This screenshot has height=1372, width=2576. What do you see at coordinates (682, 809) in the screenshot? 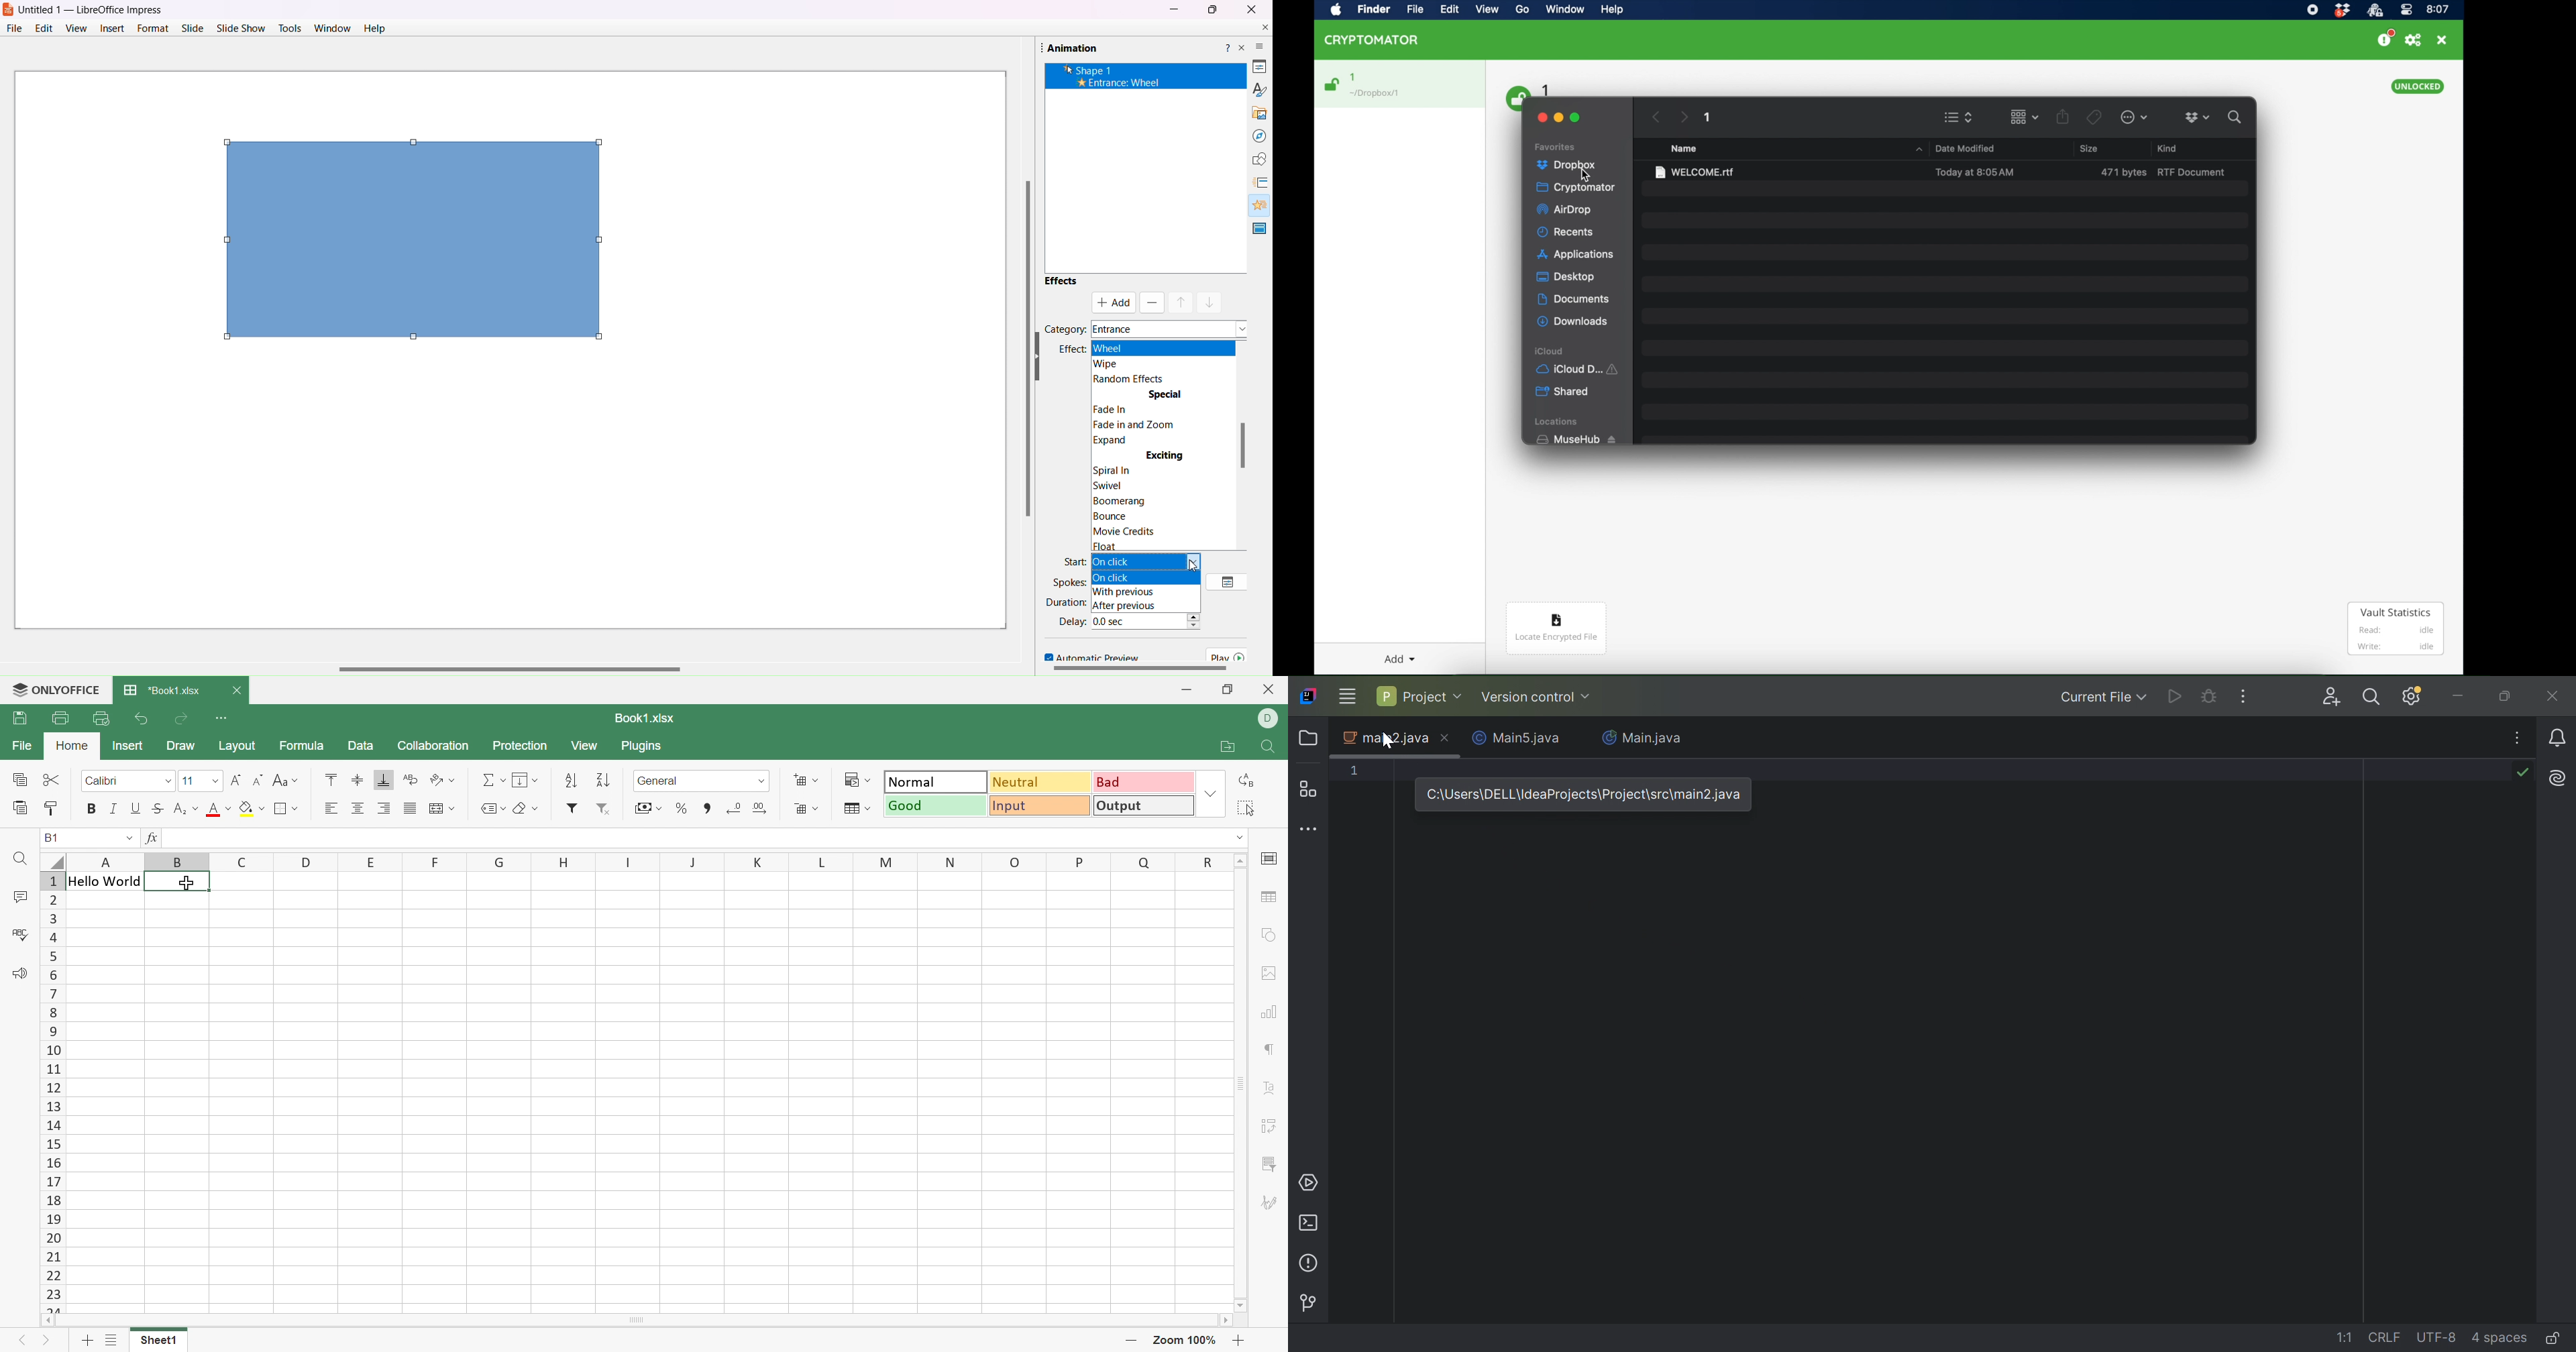
I see `Percent style` at bounding box center [682, 809].